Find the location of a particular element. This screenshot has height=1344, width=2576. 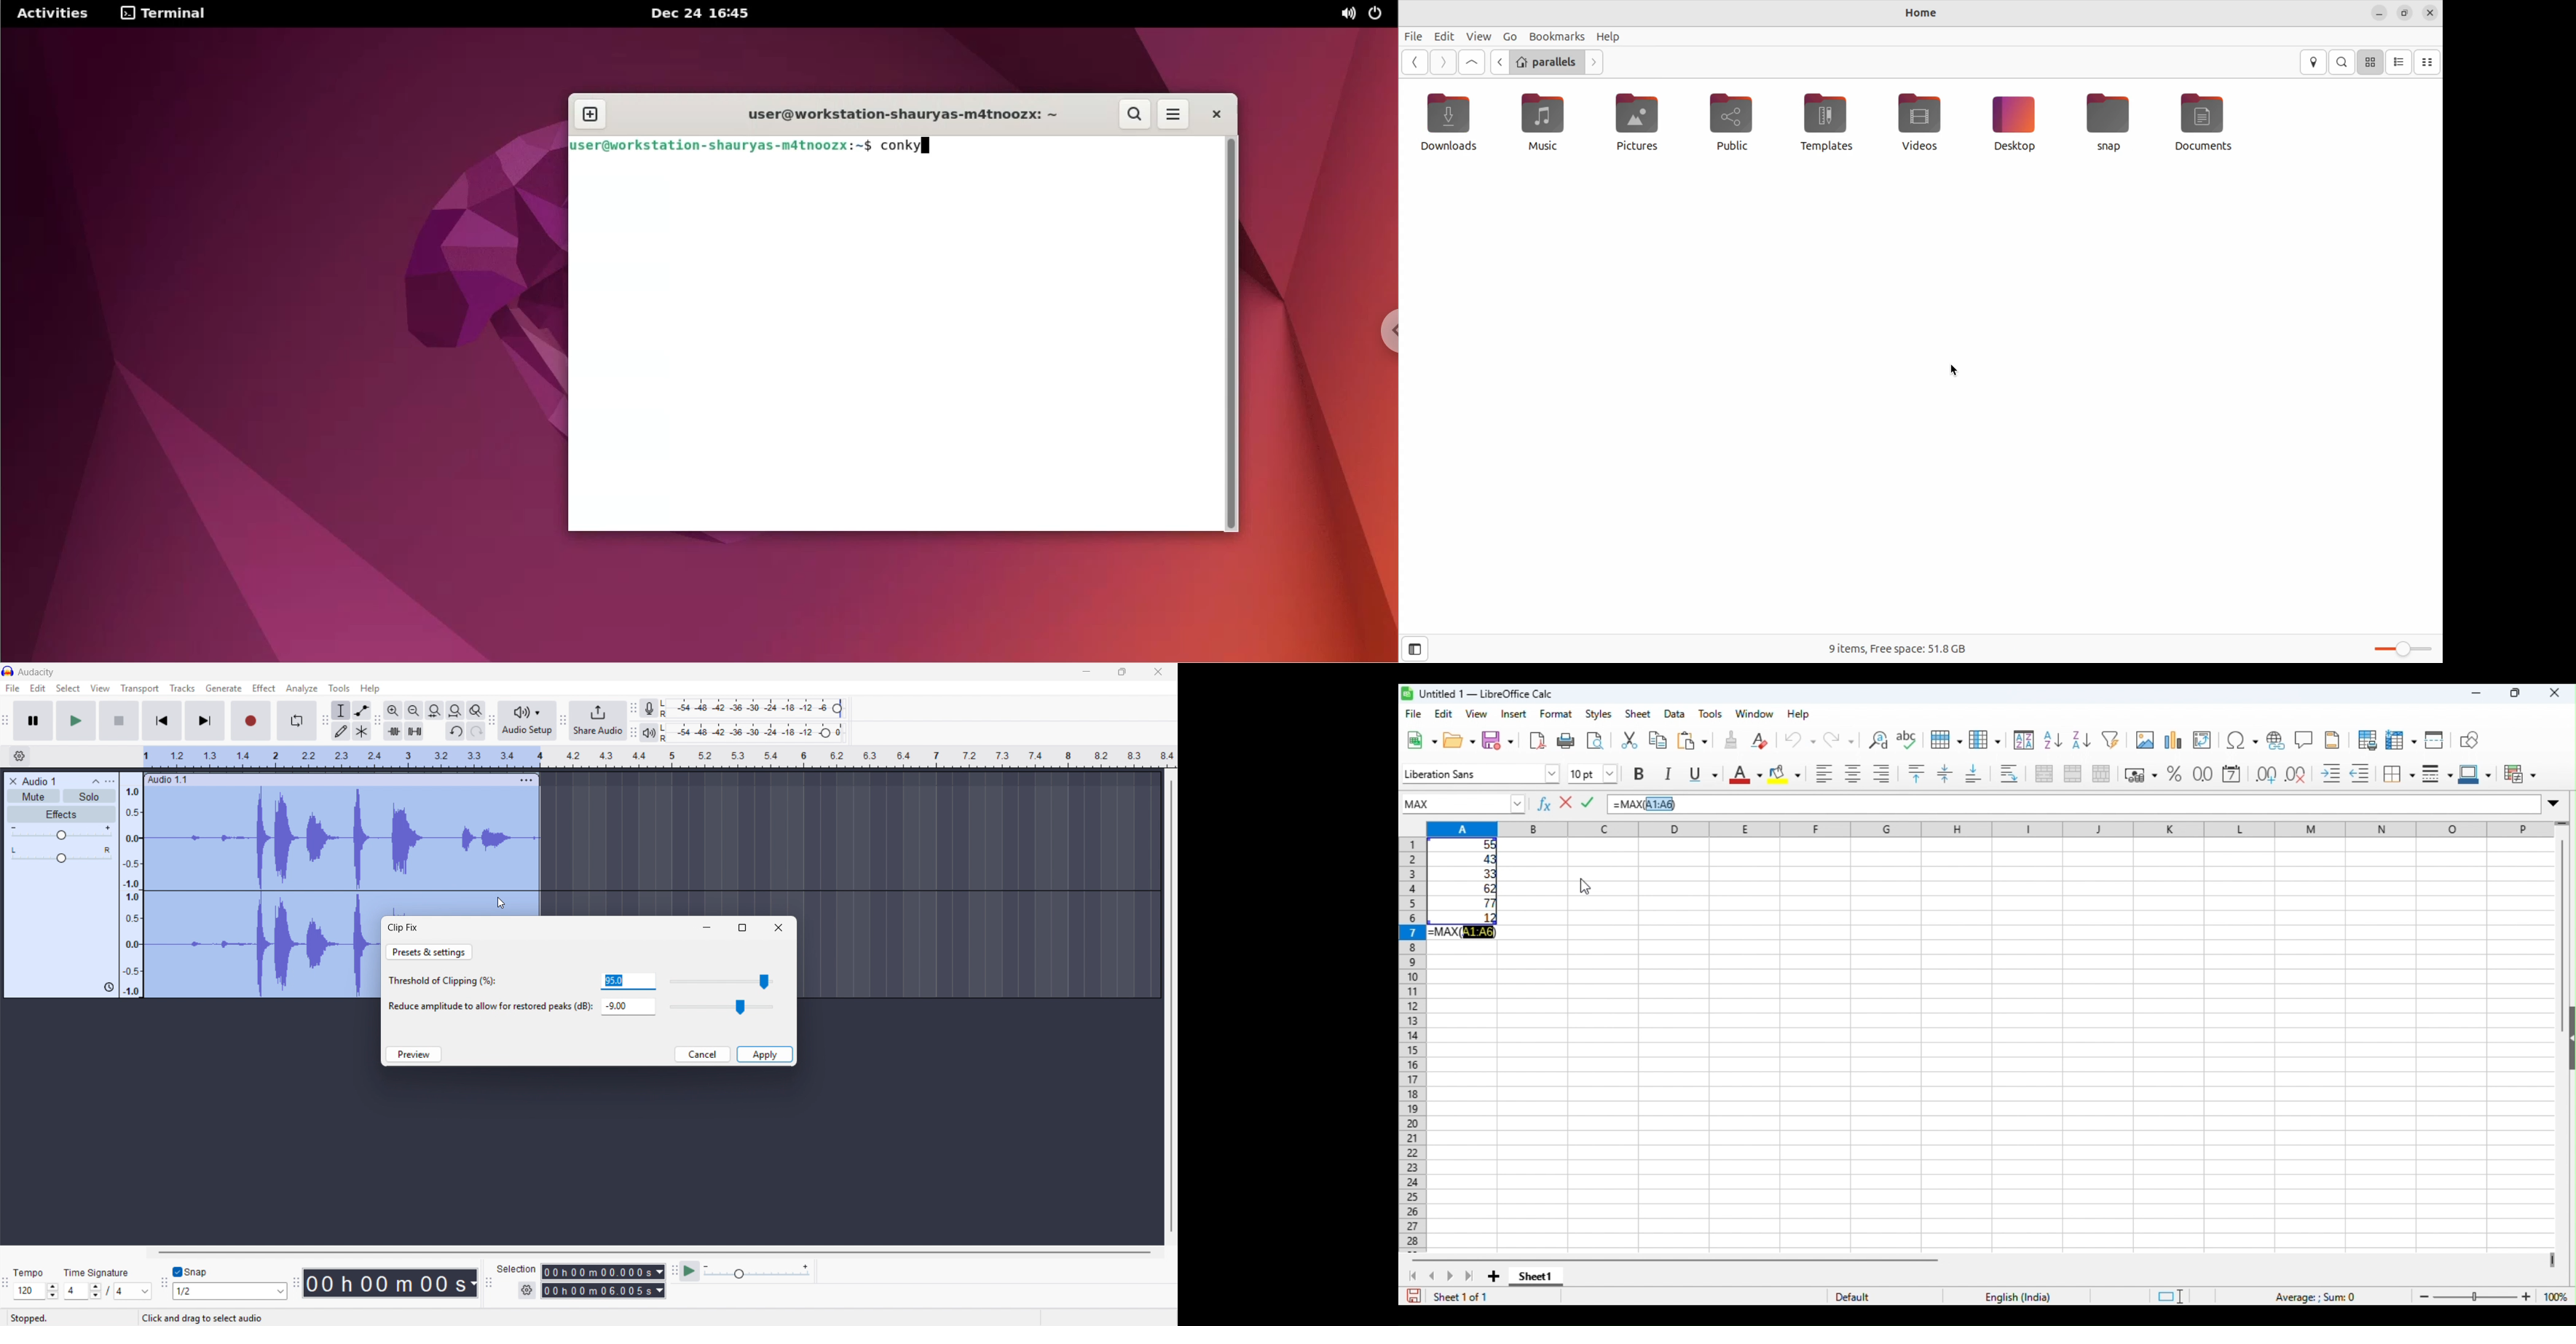

formula for max fuction is located at coordinates (1643, 805).